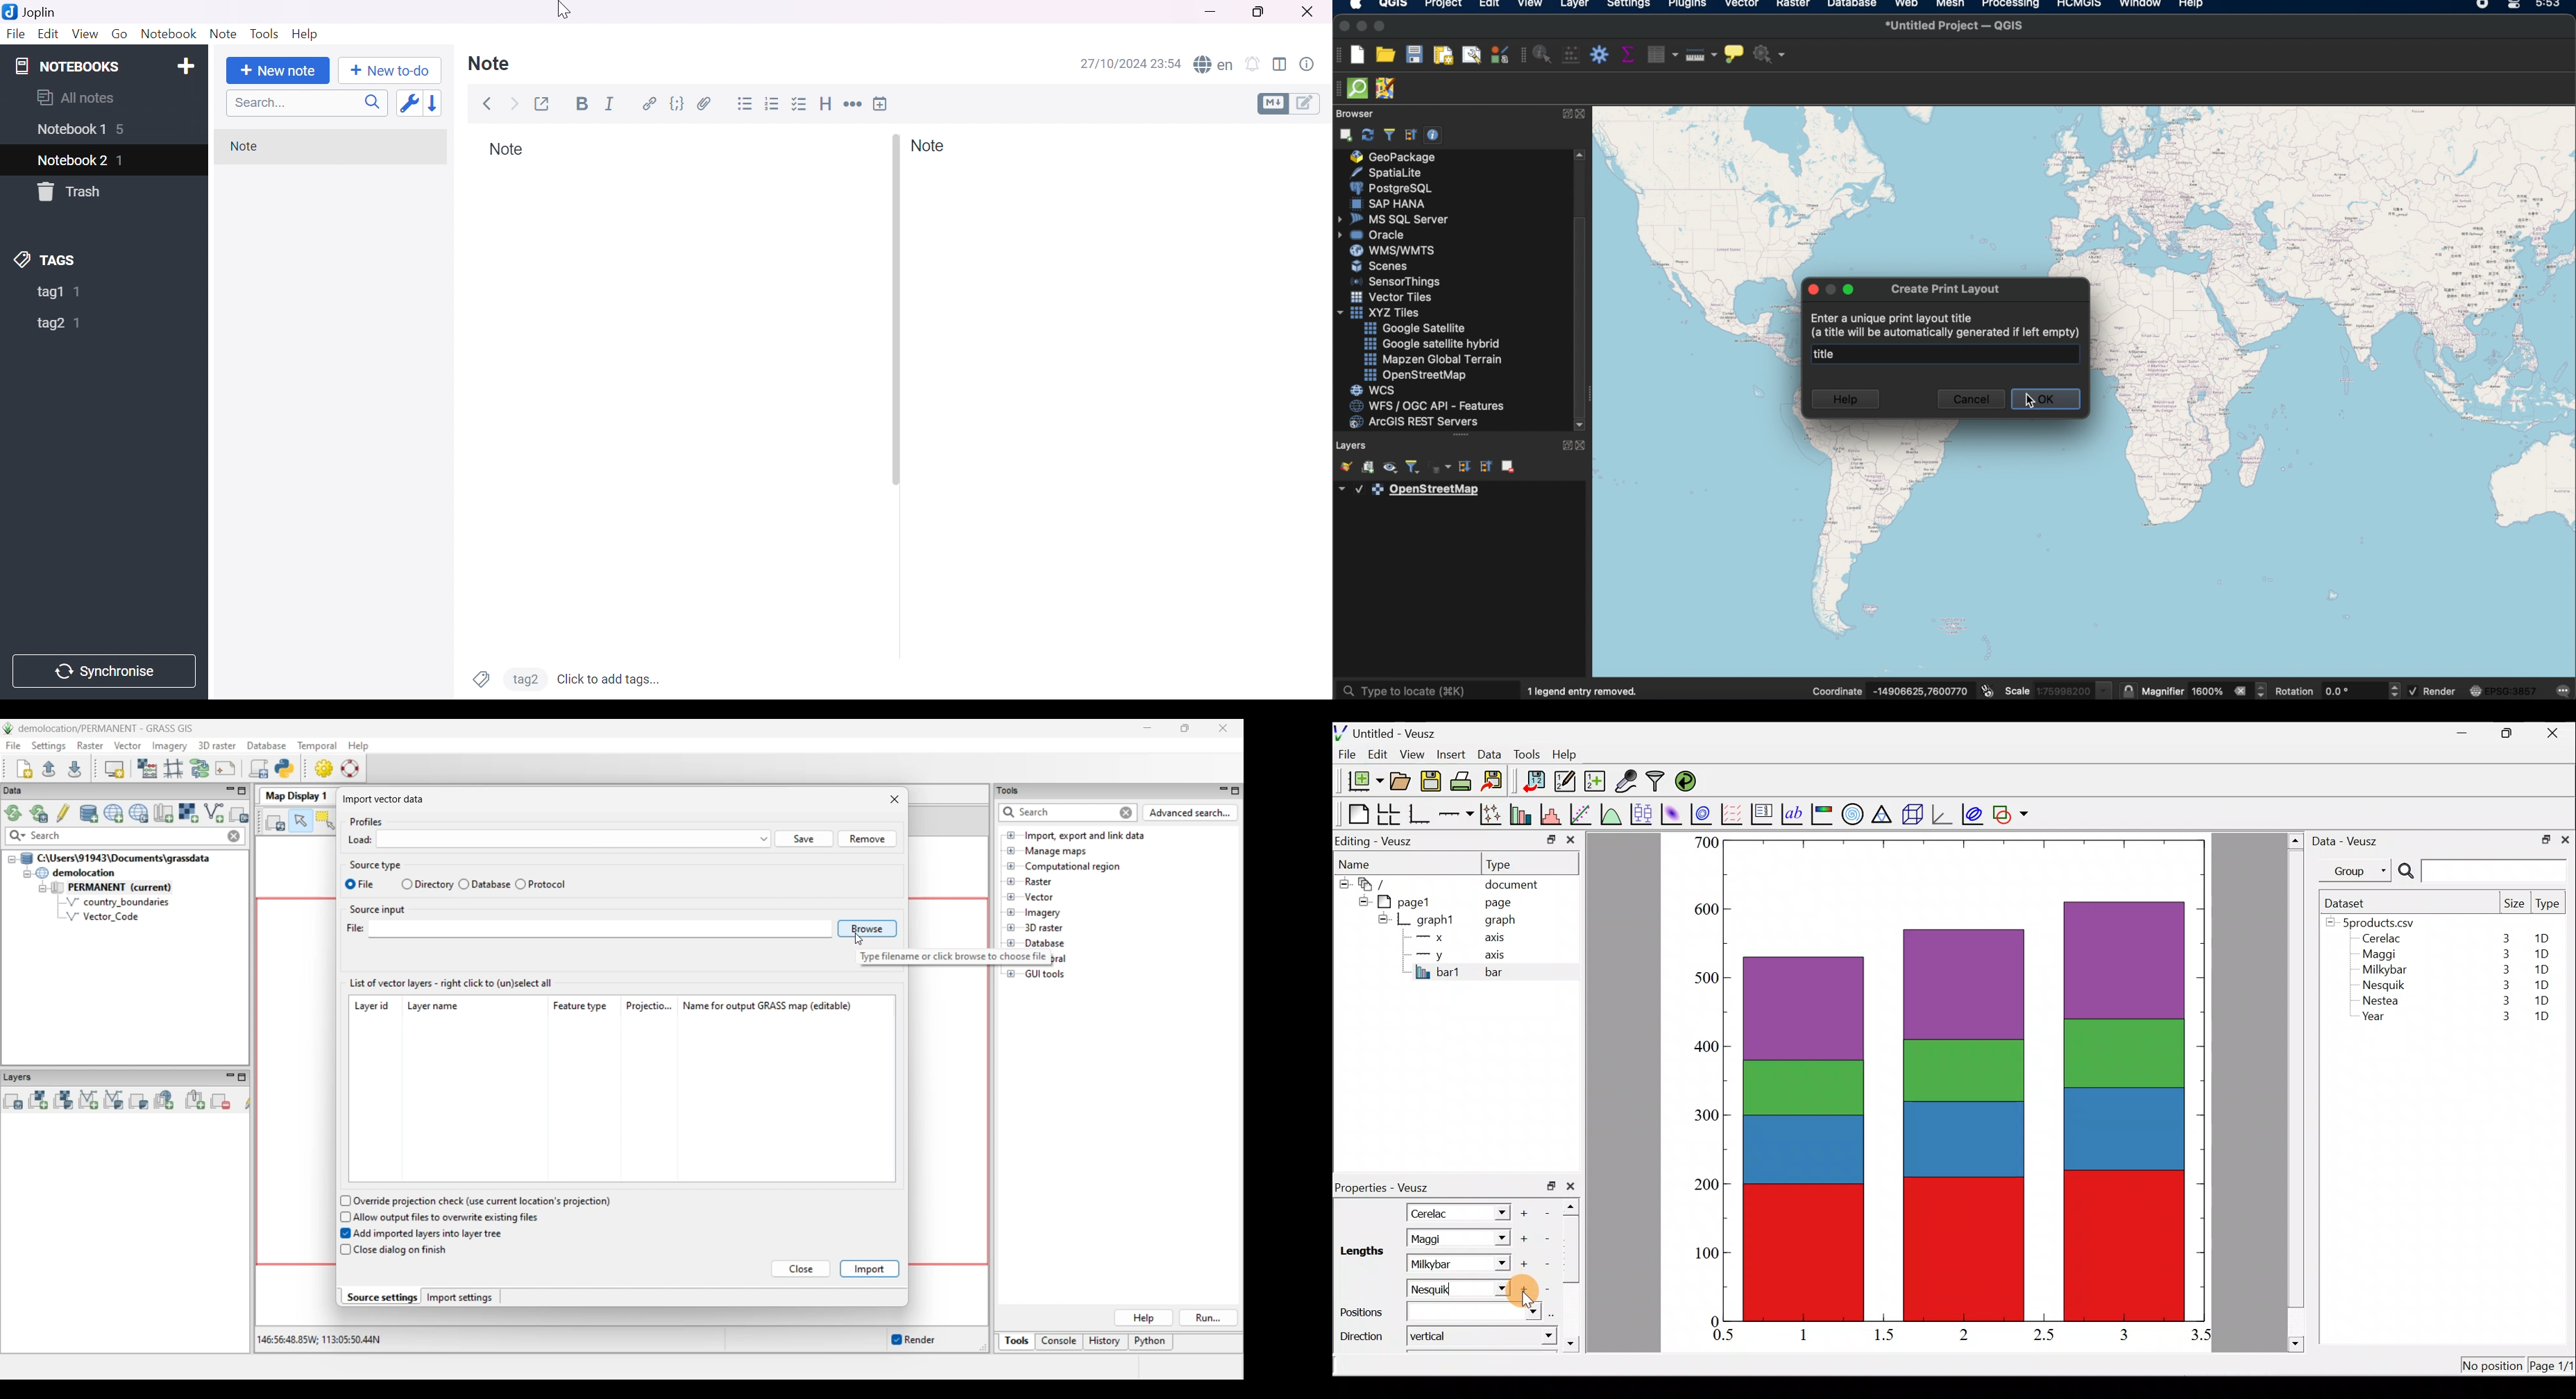 This screenshot has width=2576, height=1400. I want to click on bar chart inserted, so click(1965, 1079).